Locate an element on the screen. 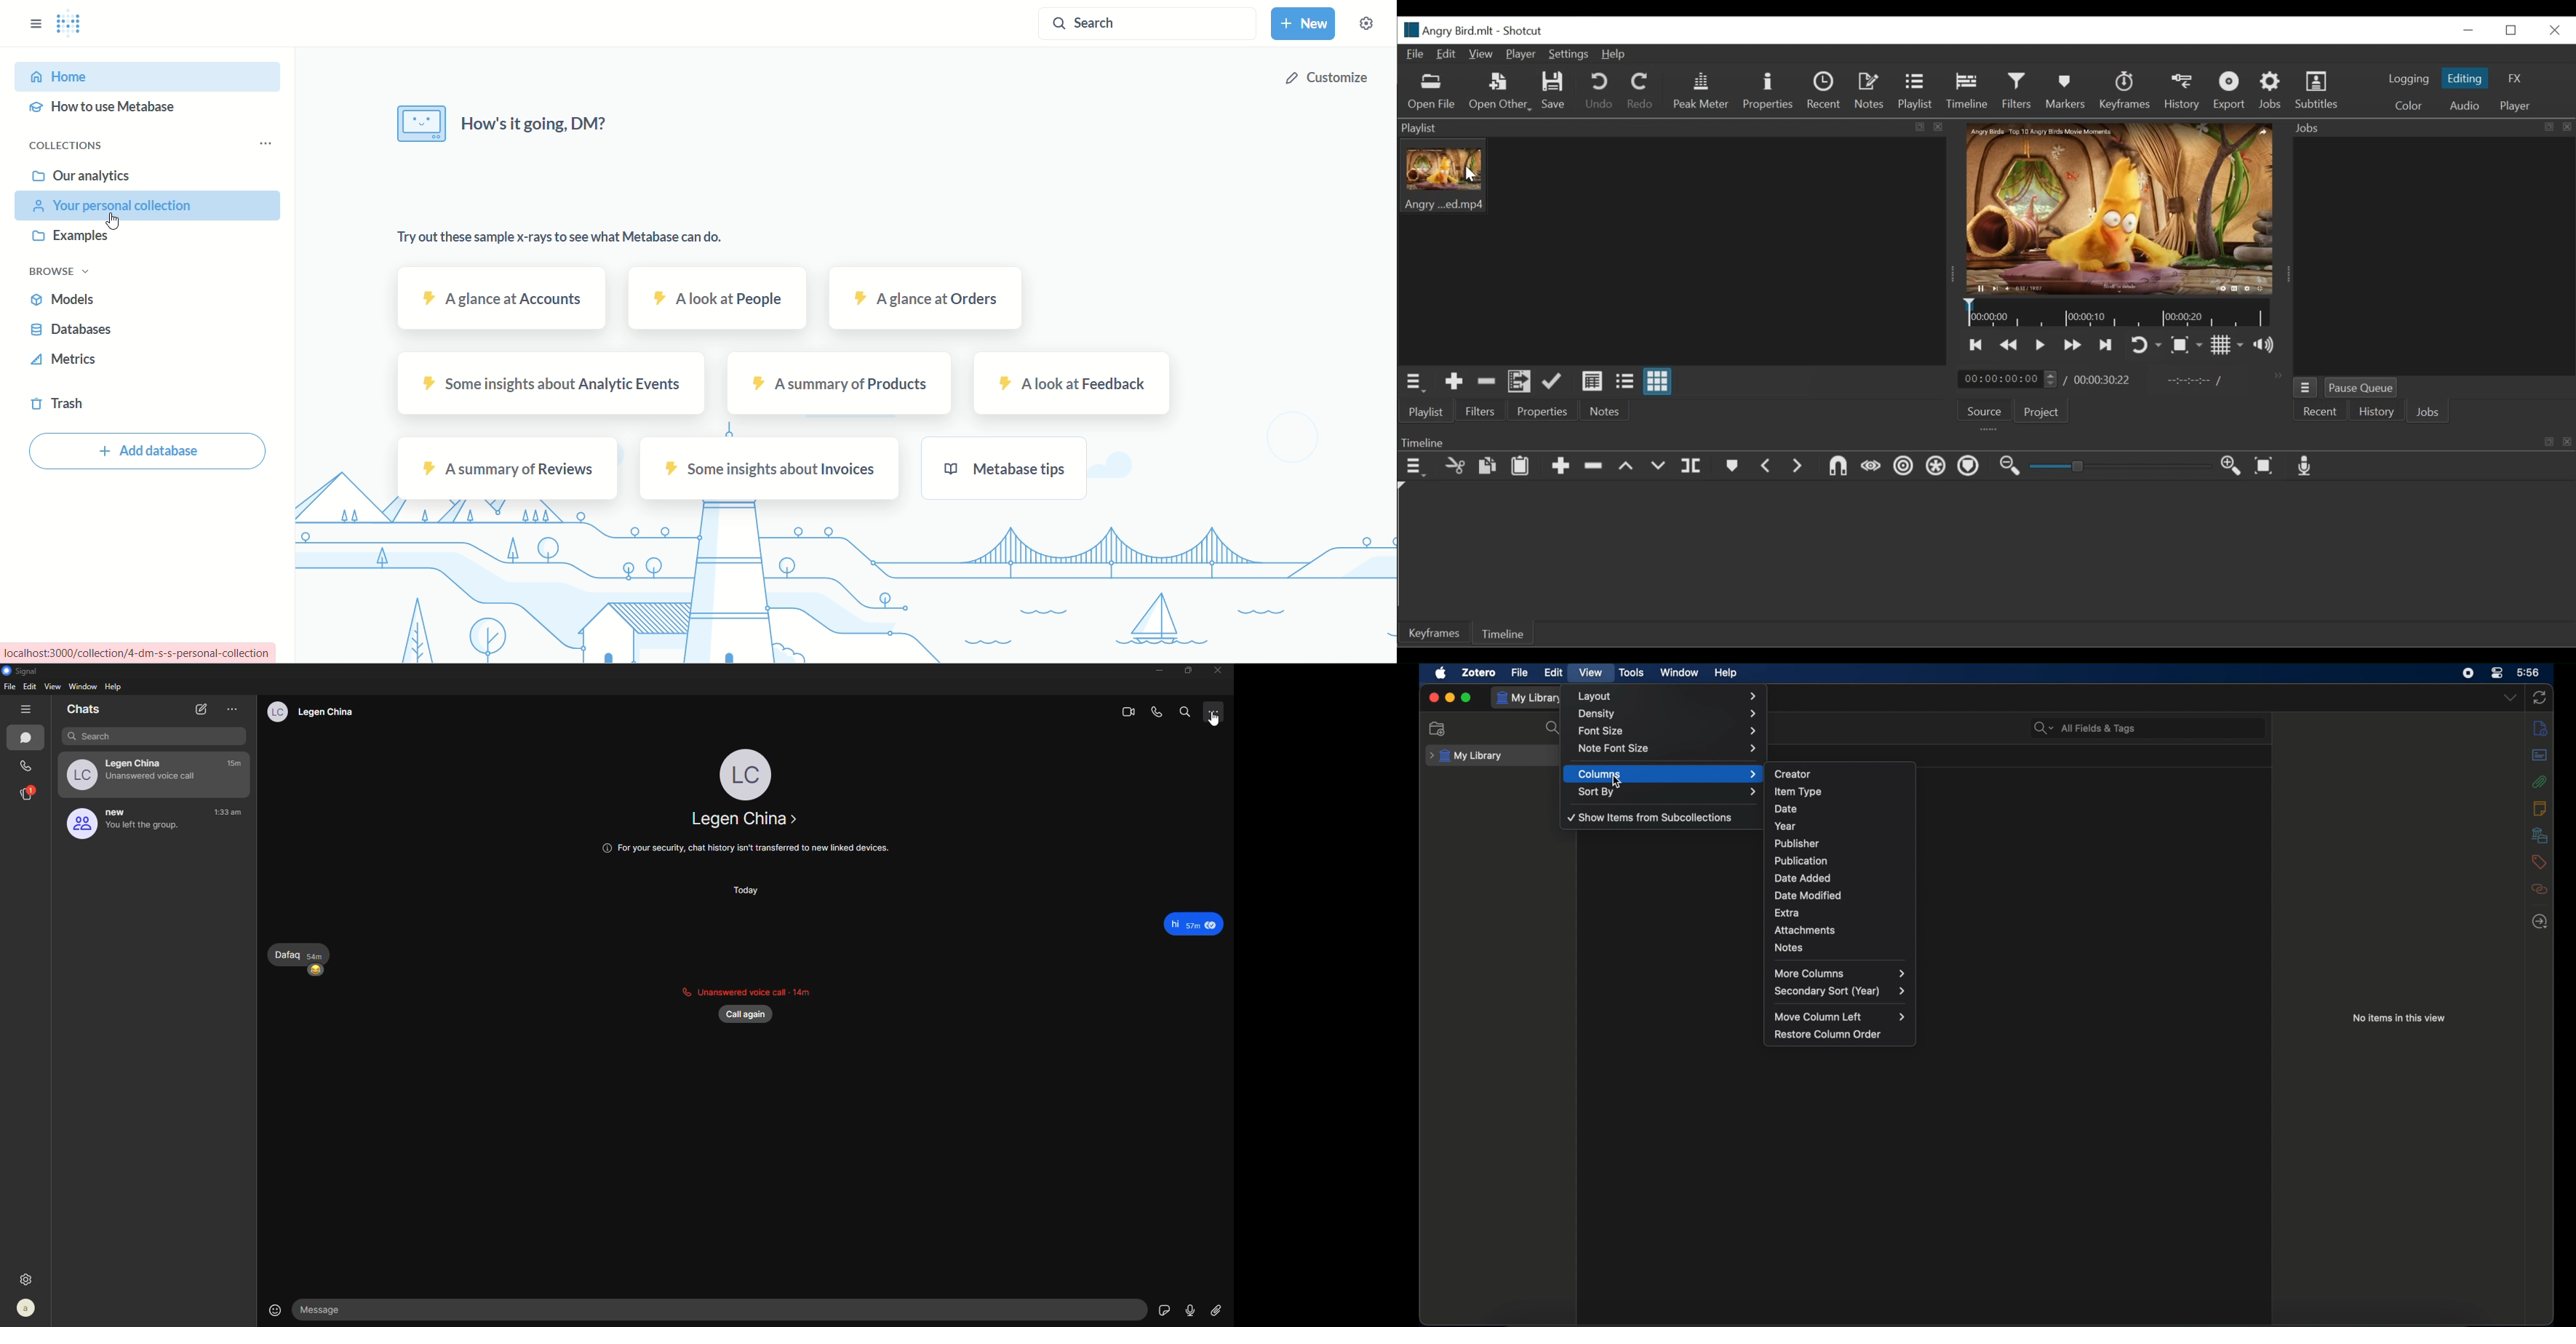 The width and height of the screenshot is (2576, 1344). Timeline is located at coordinates (1987, 441).